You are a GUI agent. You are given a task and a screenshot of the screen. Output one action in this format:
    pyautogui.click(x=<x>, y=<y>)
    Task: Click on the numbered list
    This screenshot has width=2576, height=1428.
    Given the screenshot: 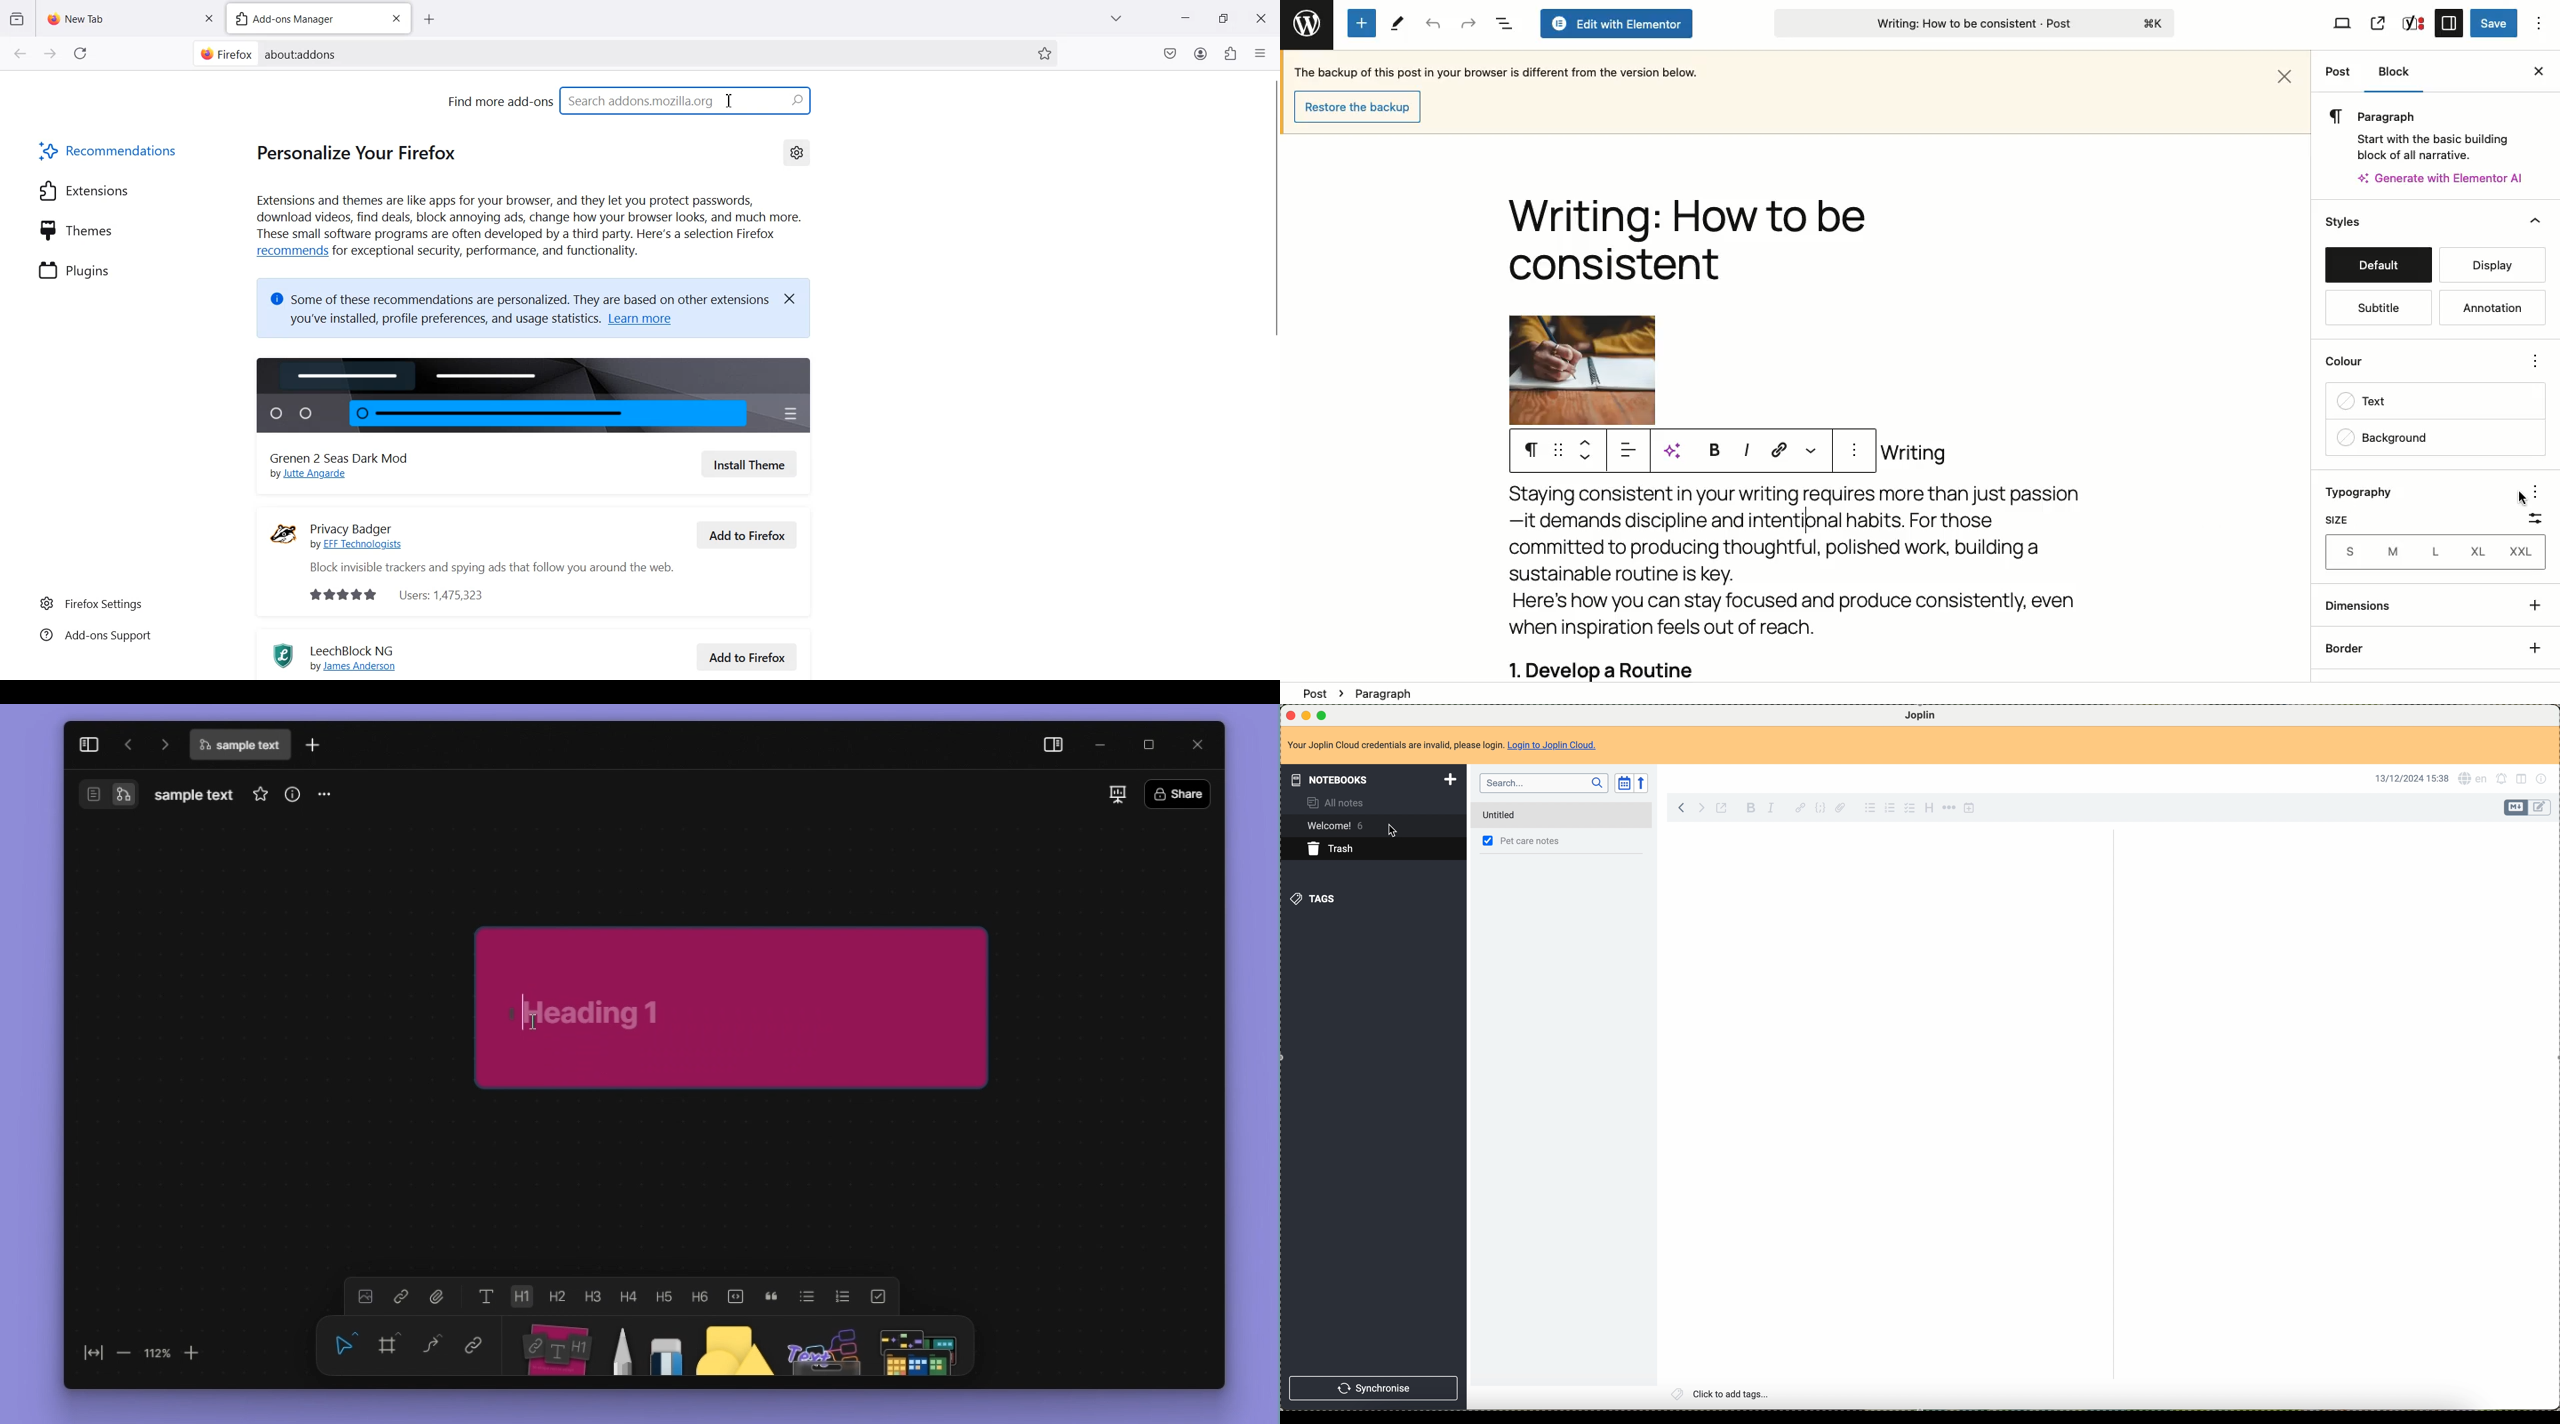 What is the action you would take?
    pyautogui.click(x=1889, y=809)
    